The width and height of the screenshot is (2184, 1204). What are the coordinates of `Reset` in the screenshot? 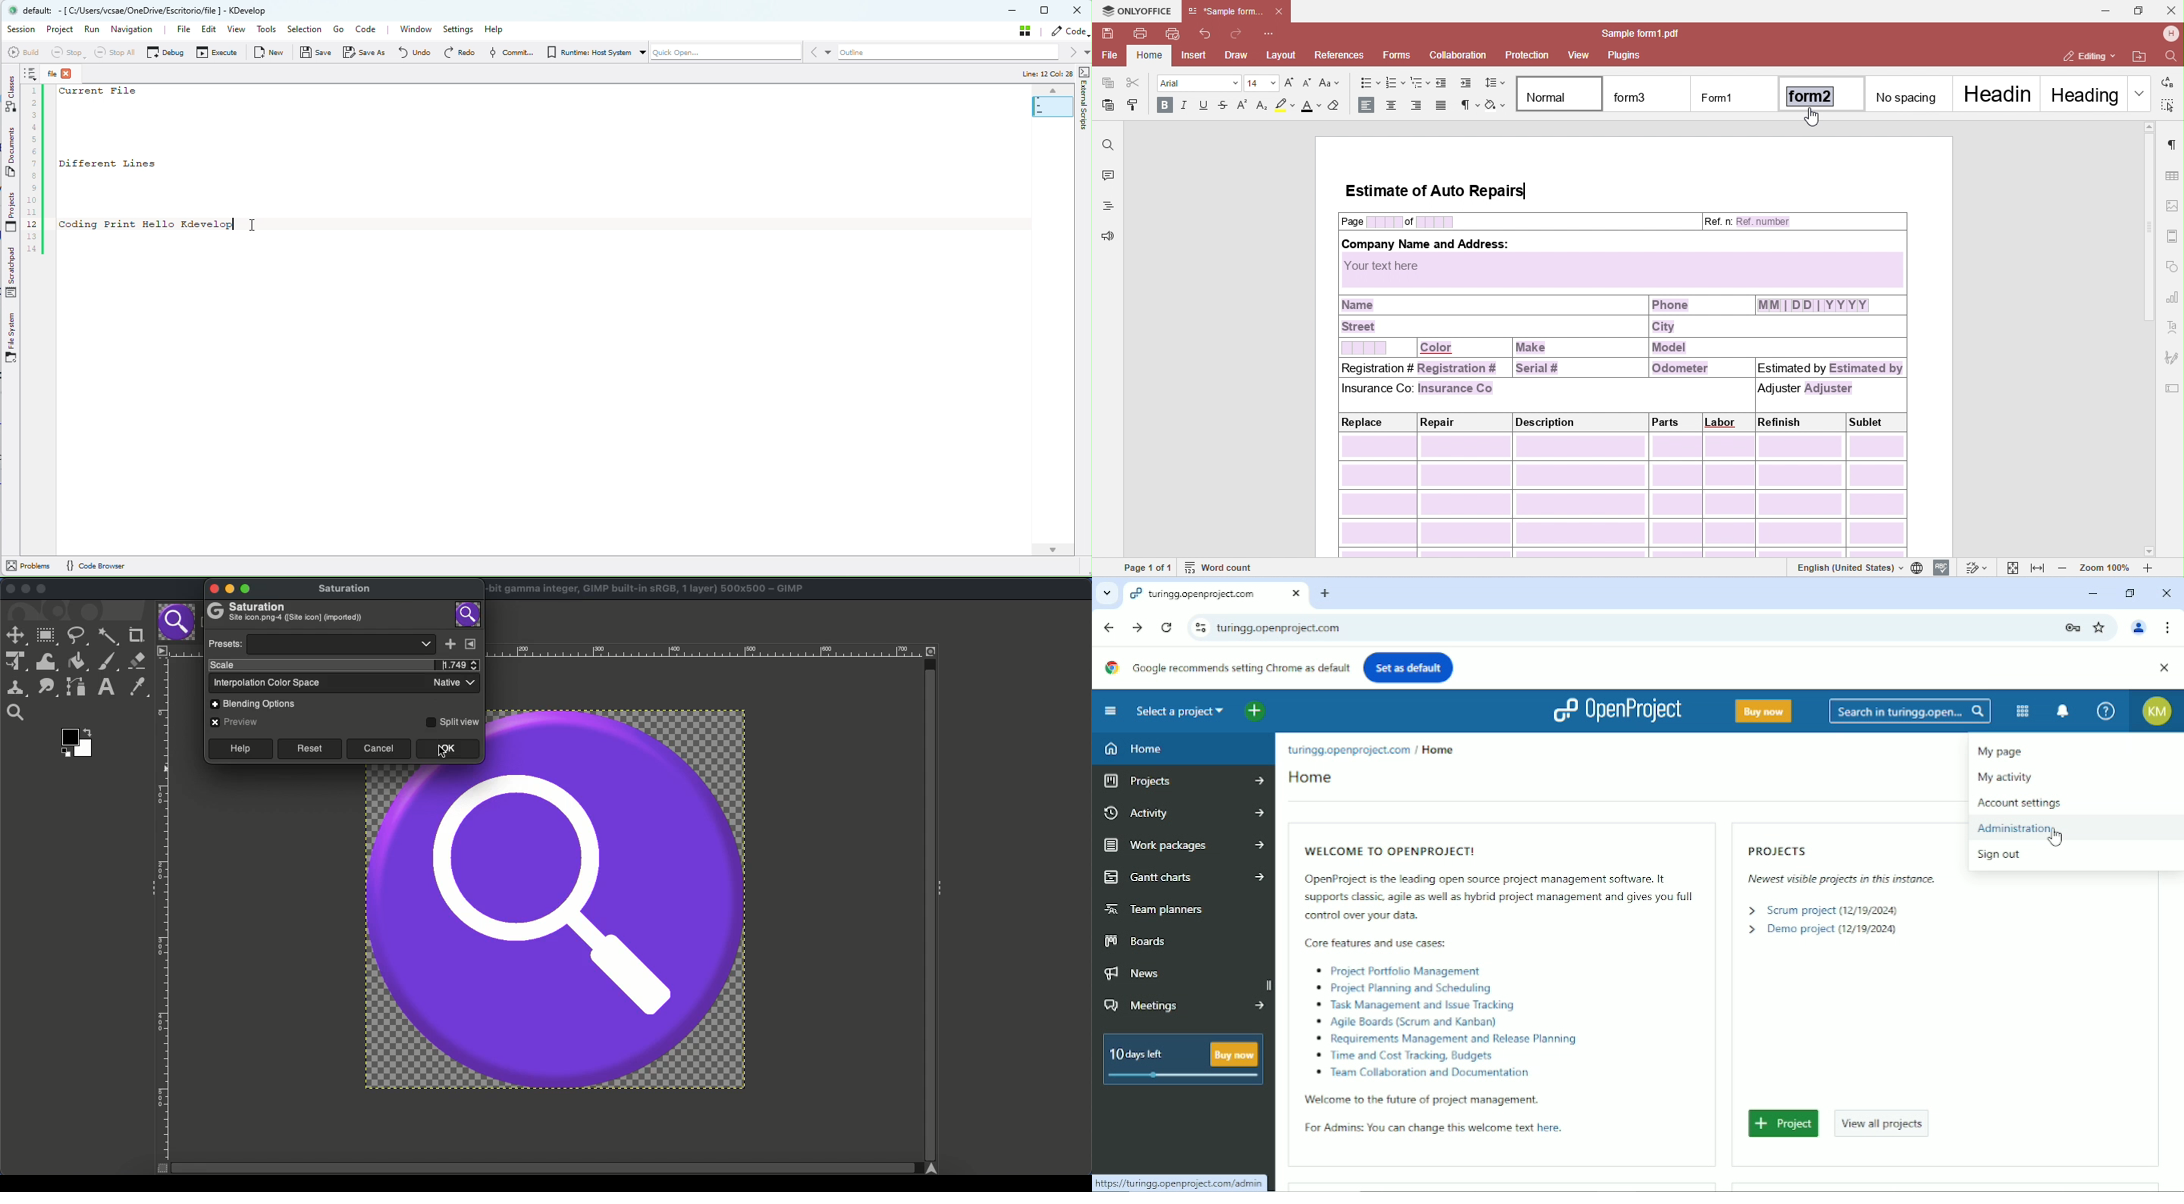 It's located at (309, 749).